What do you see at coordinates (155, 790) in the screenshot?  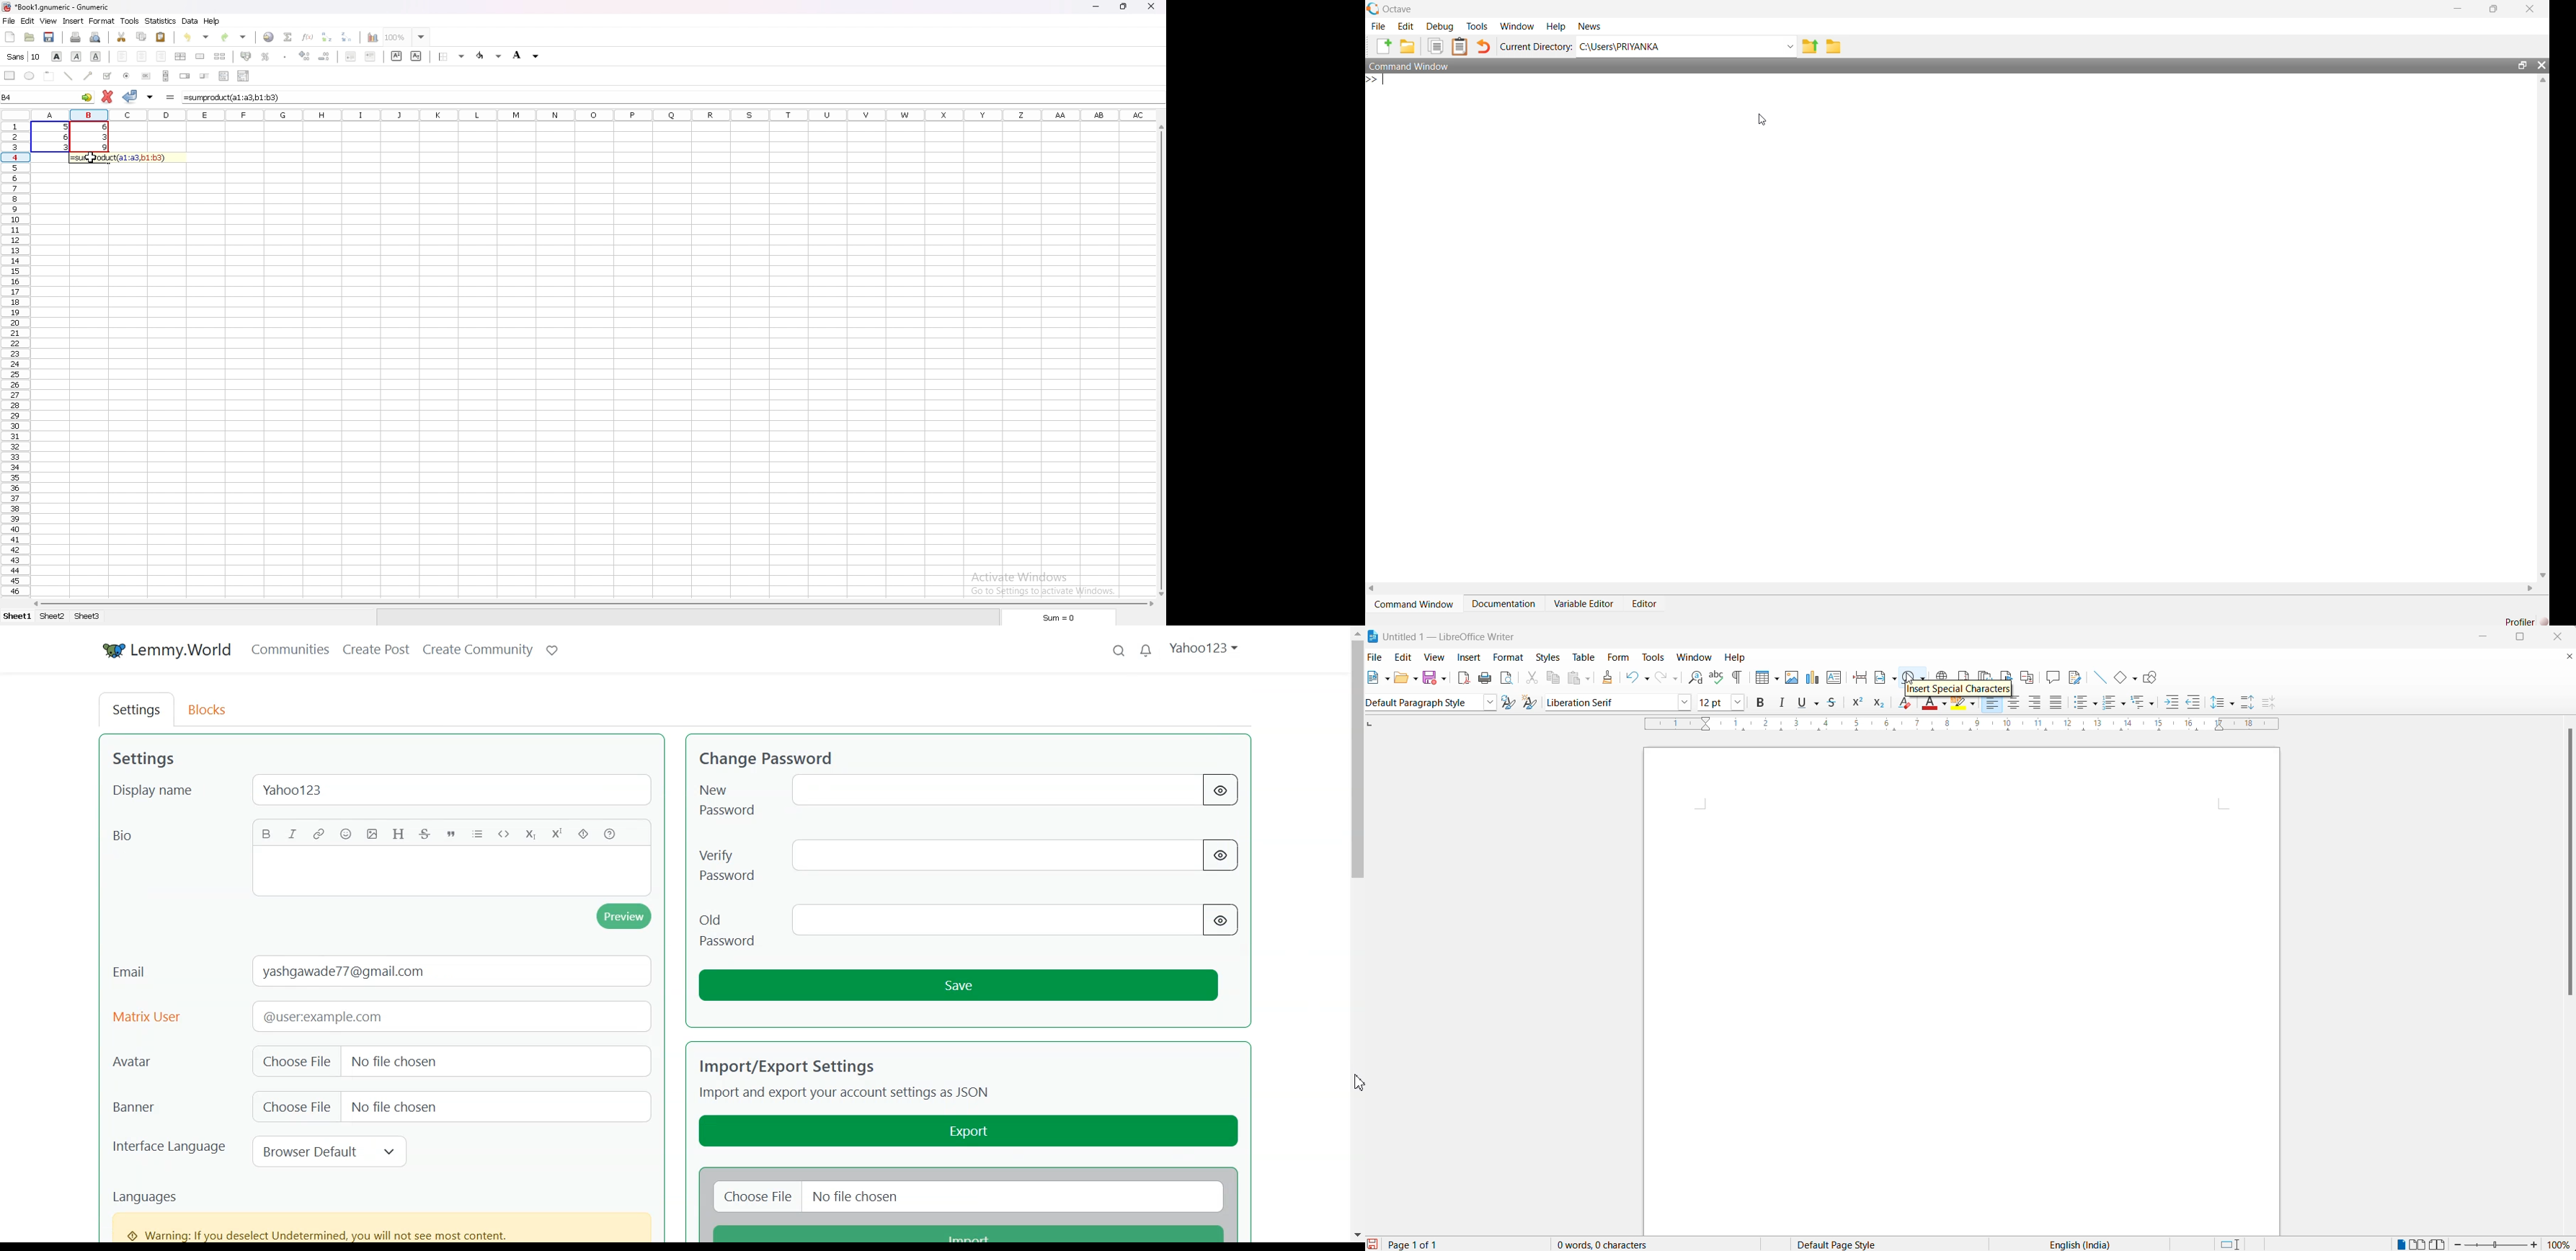 I see `Display name` at bounding box center [155, 790].